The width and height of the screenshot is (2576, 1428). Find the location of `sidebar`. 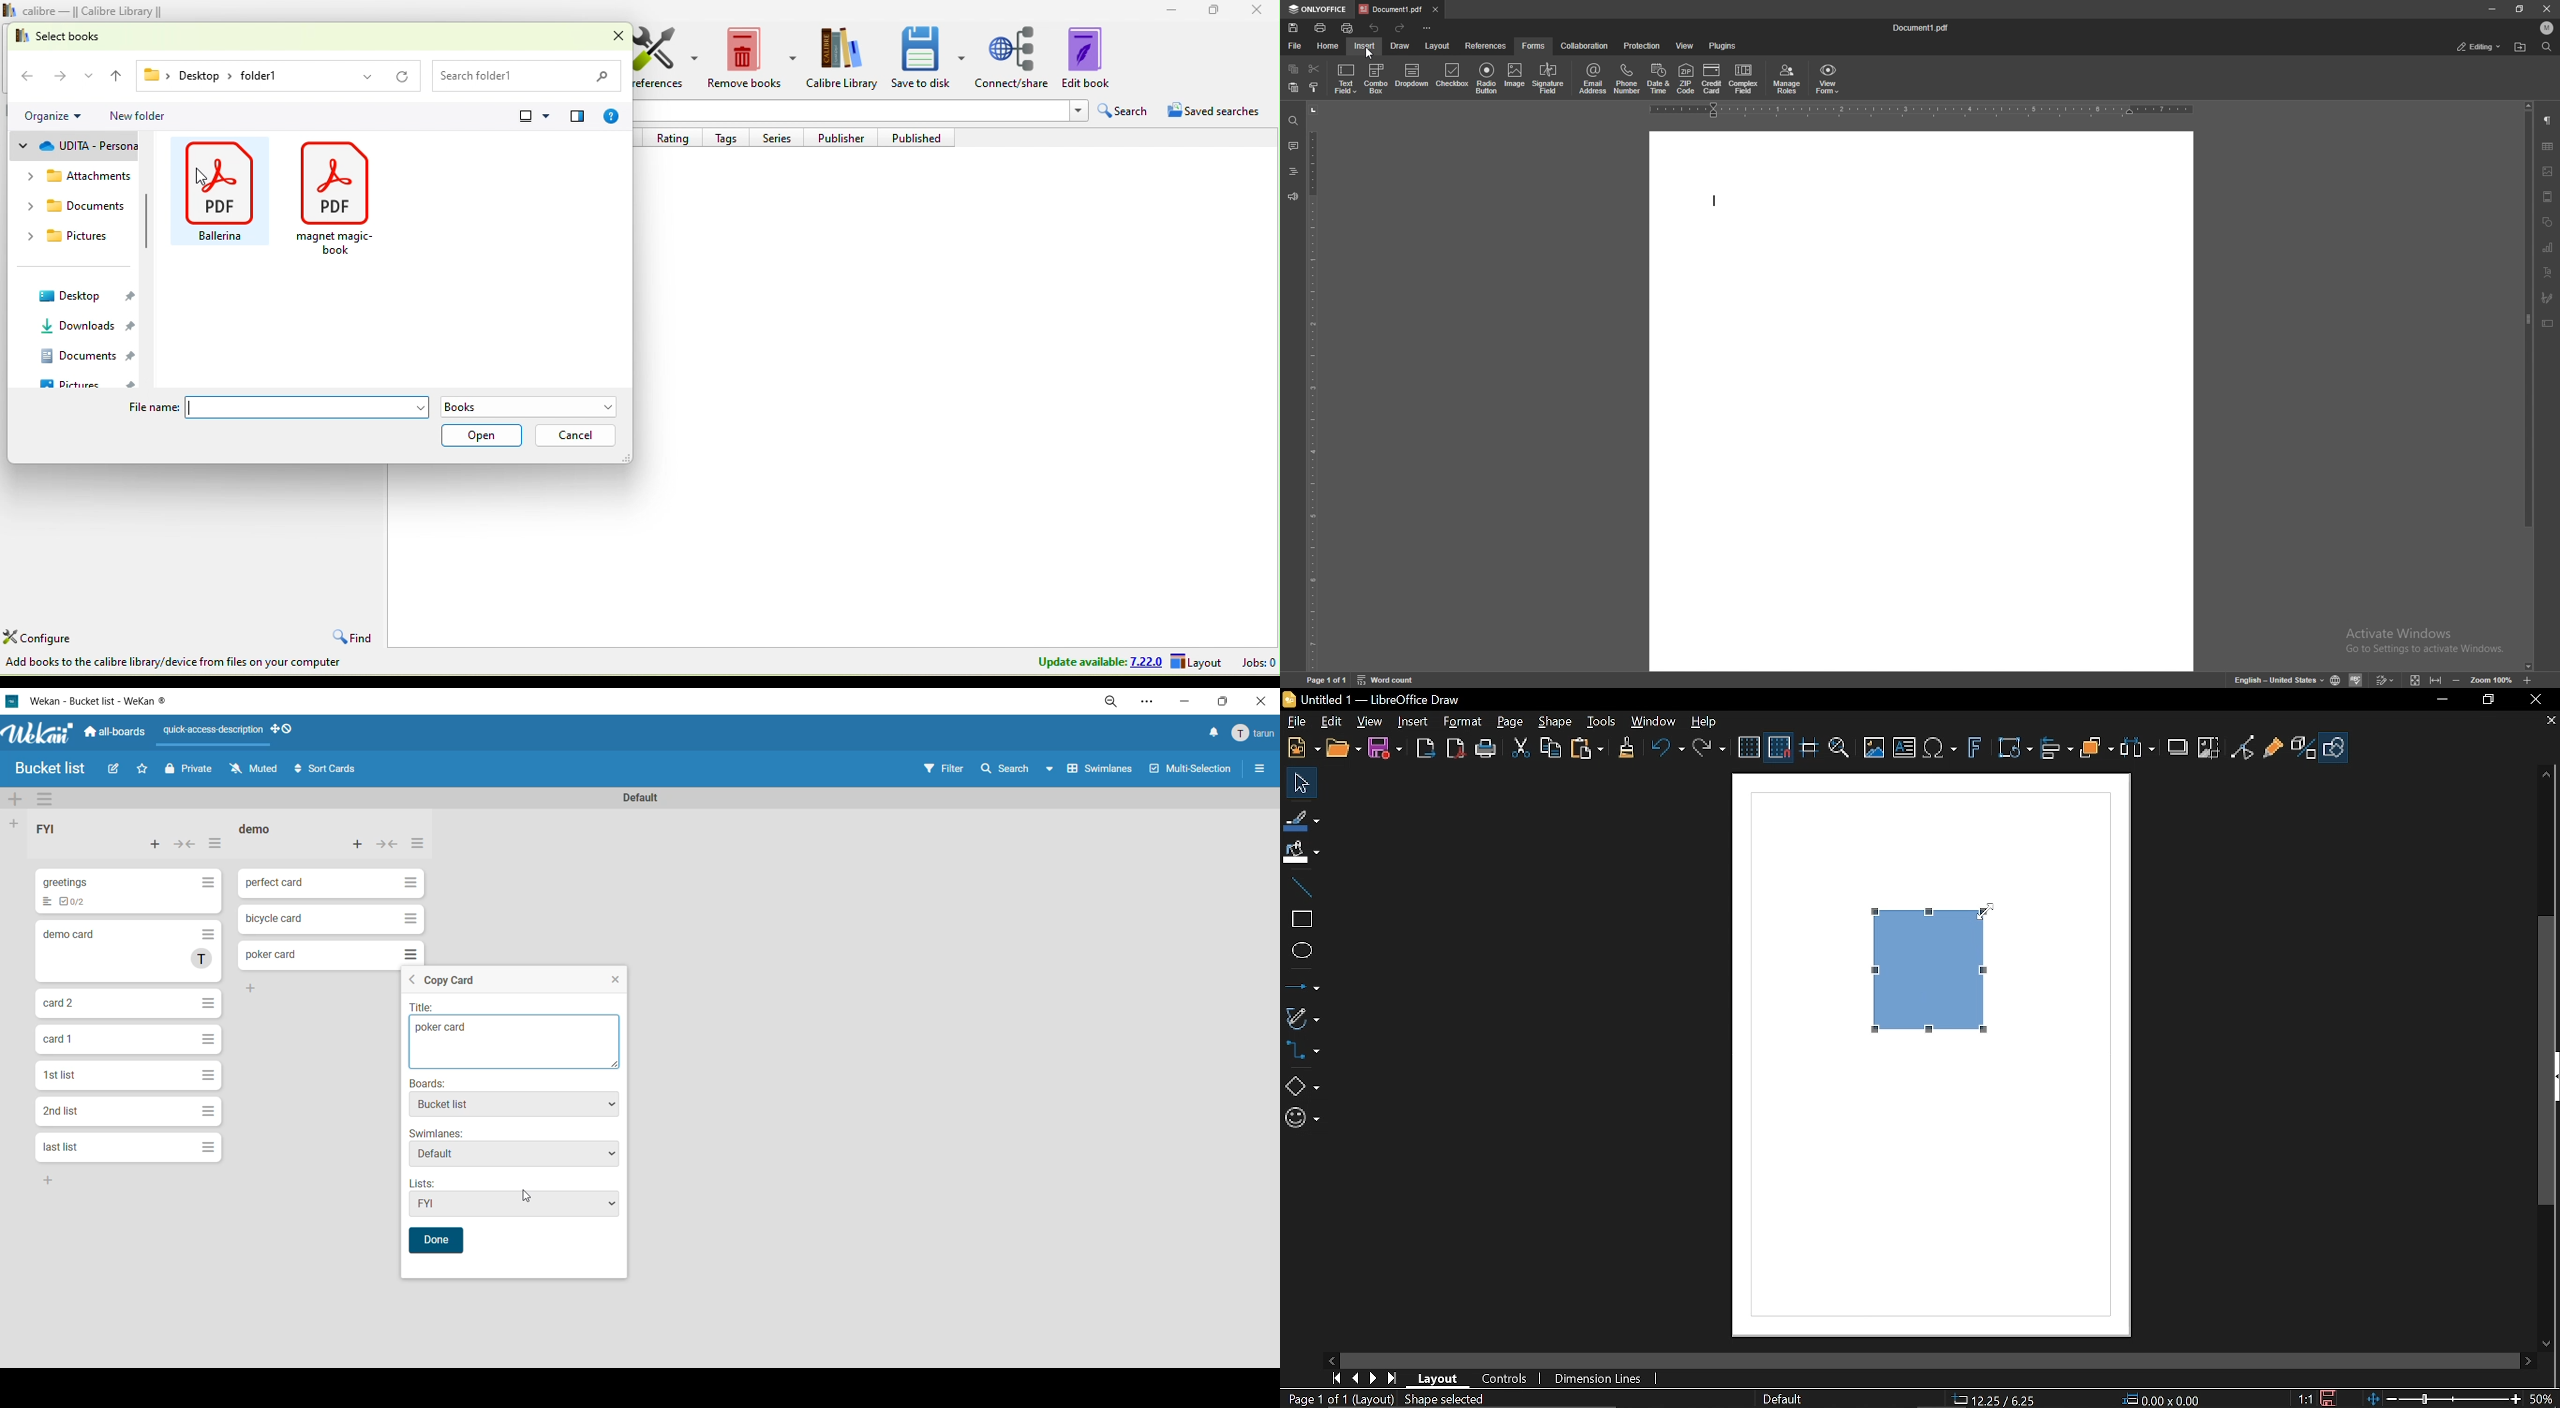

sidebar is located at coordinates (1259, 771).